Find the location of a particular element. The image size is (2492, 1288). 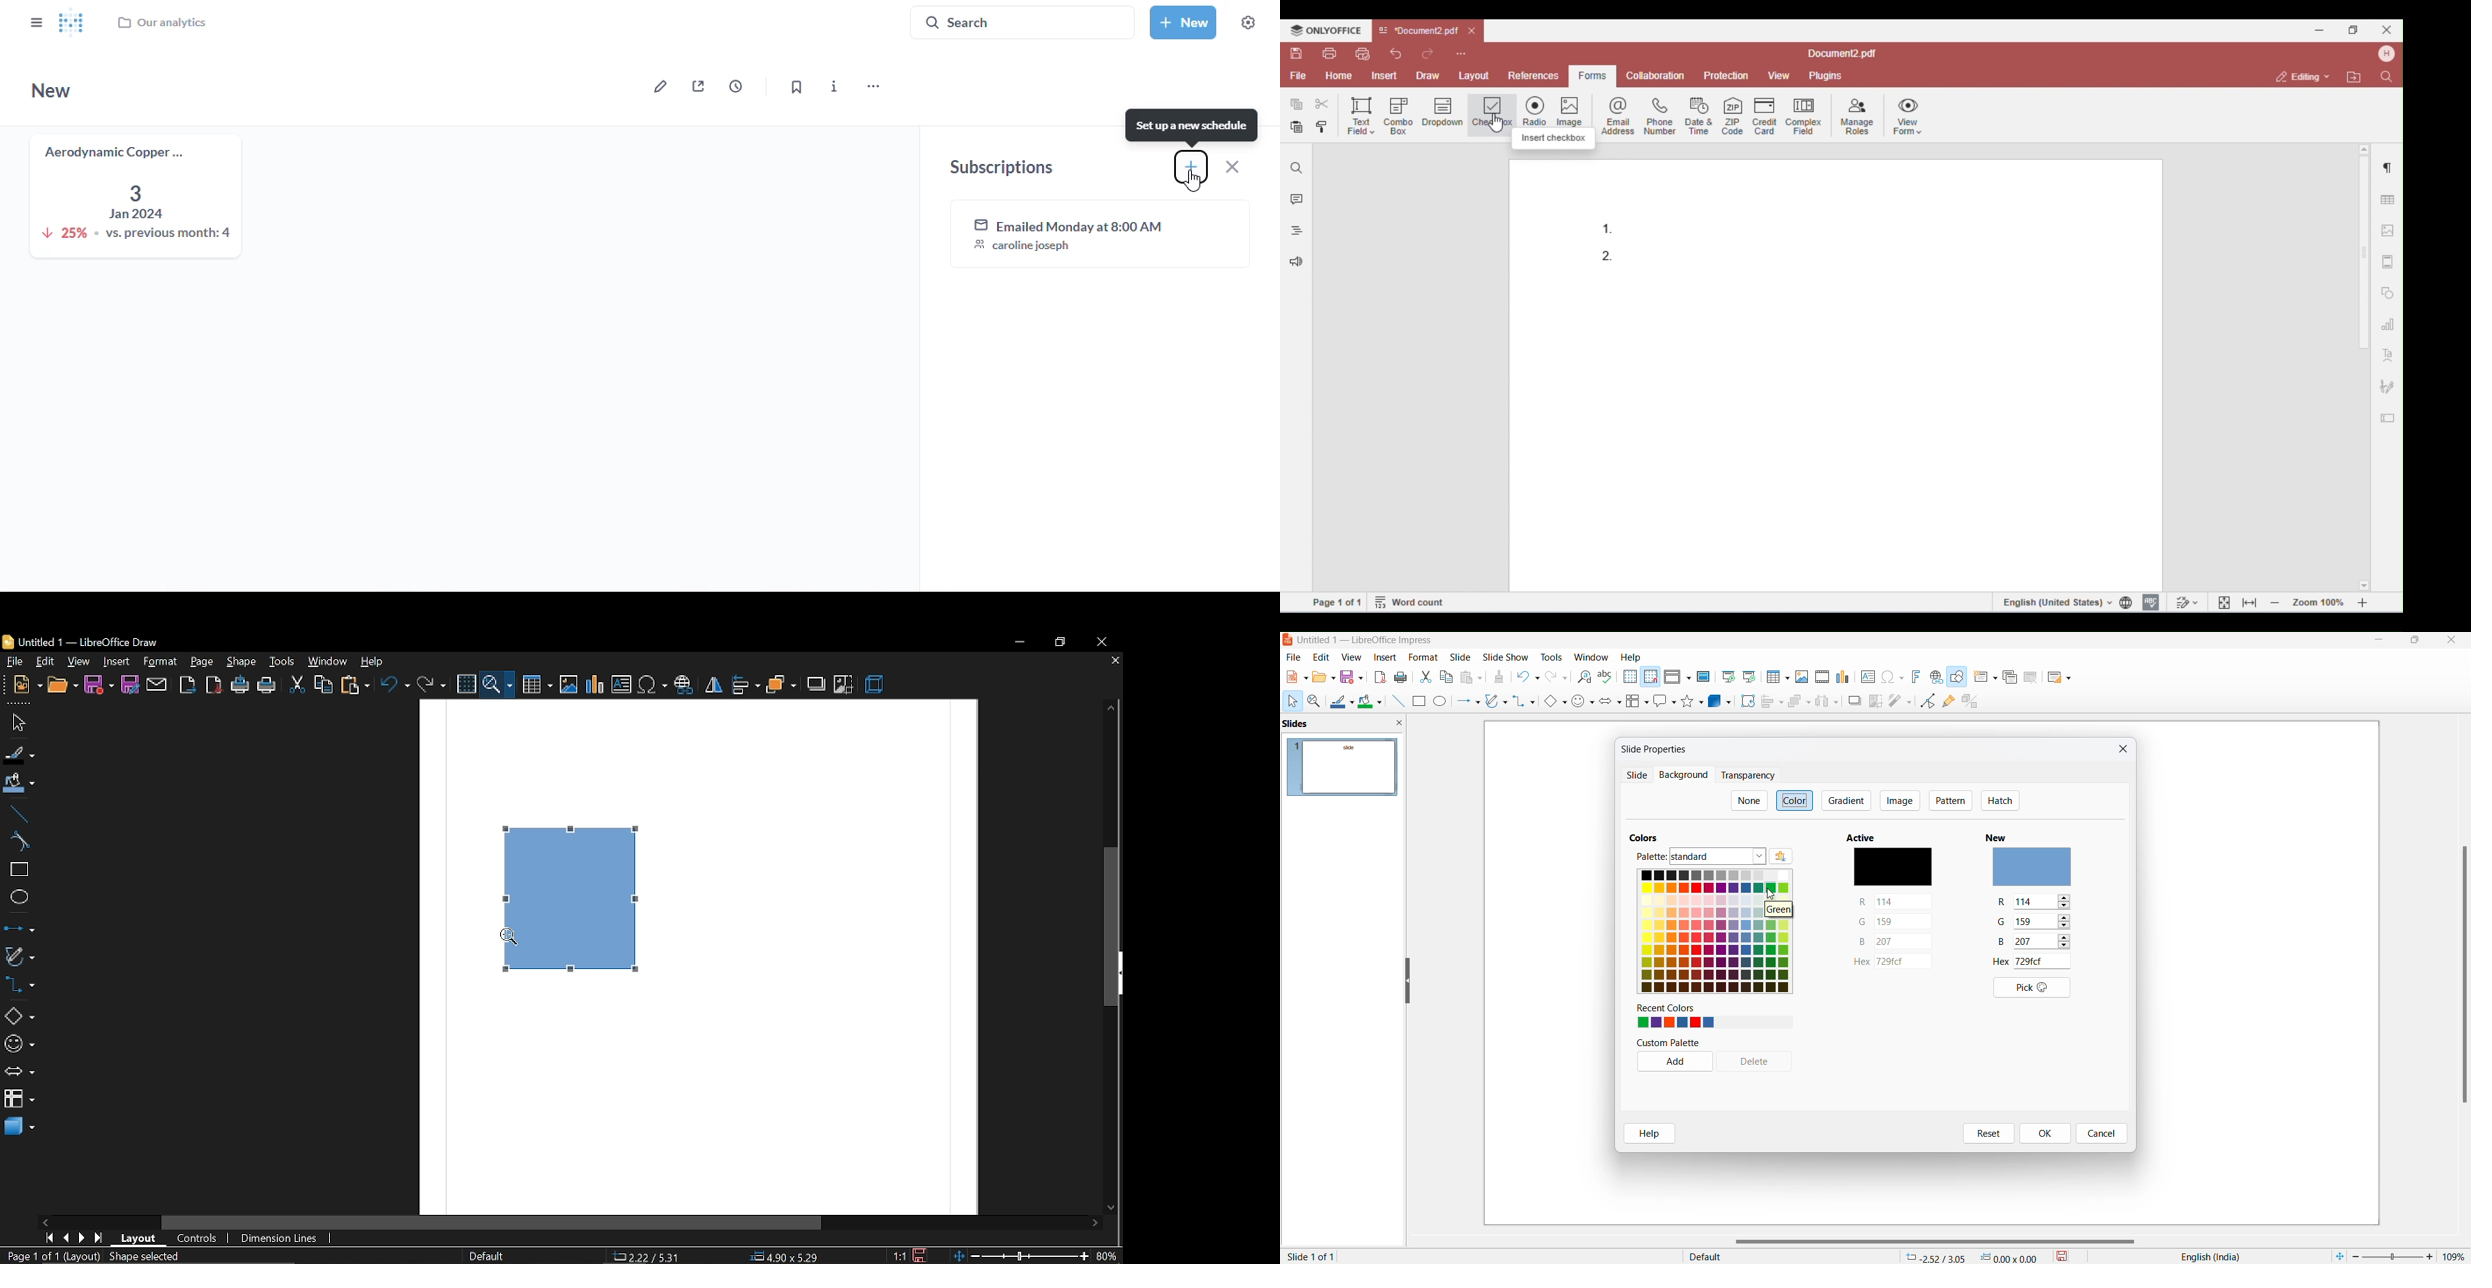

shadow is located at coordinates (1855, 701).